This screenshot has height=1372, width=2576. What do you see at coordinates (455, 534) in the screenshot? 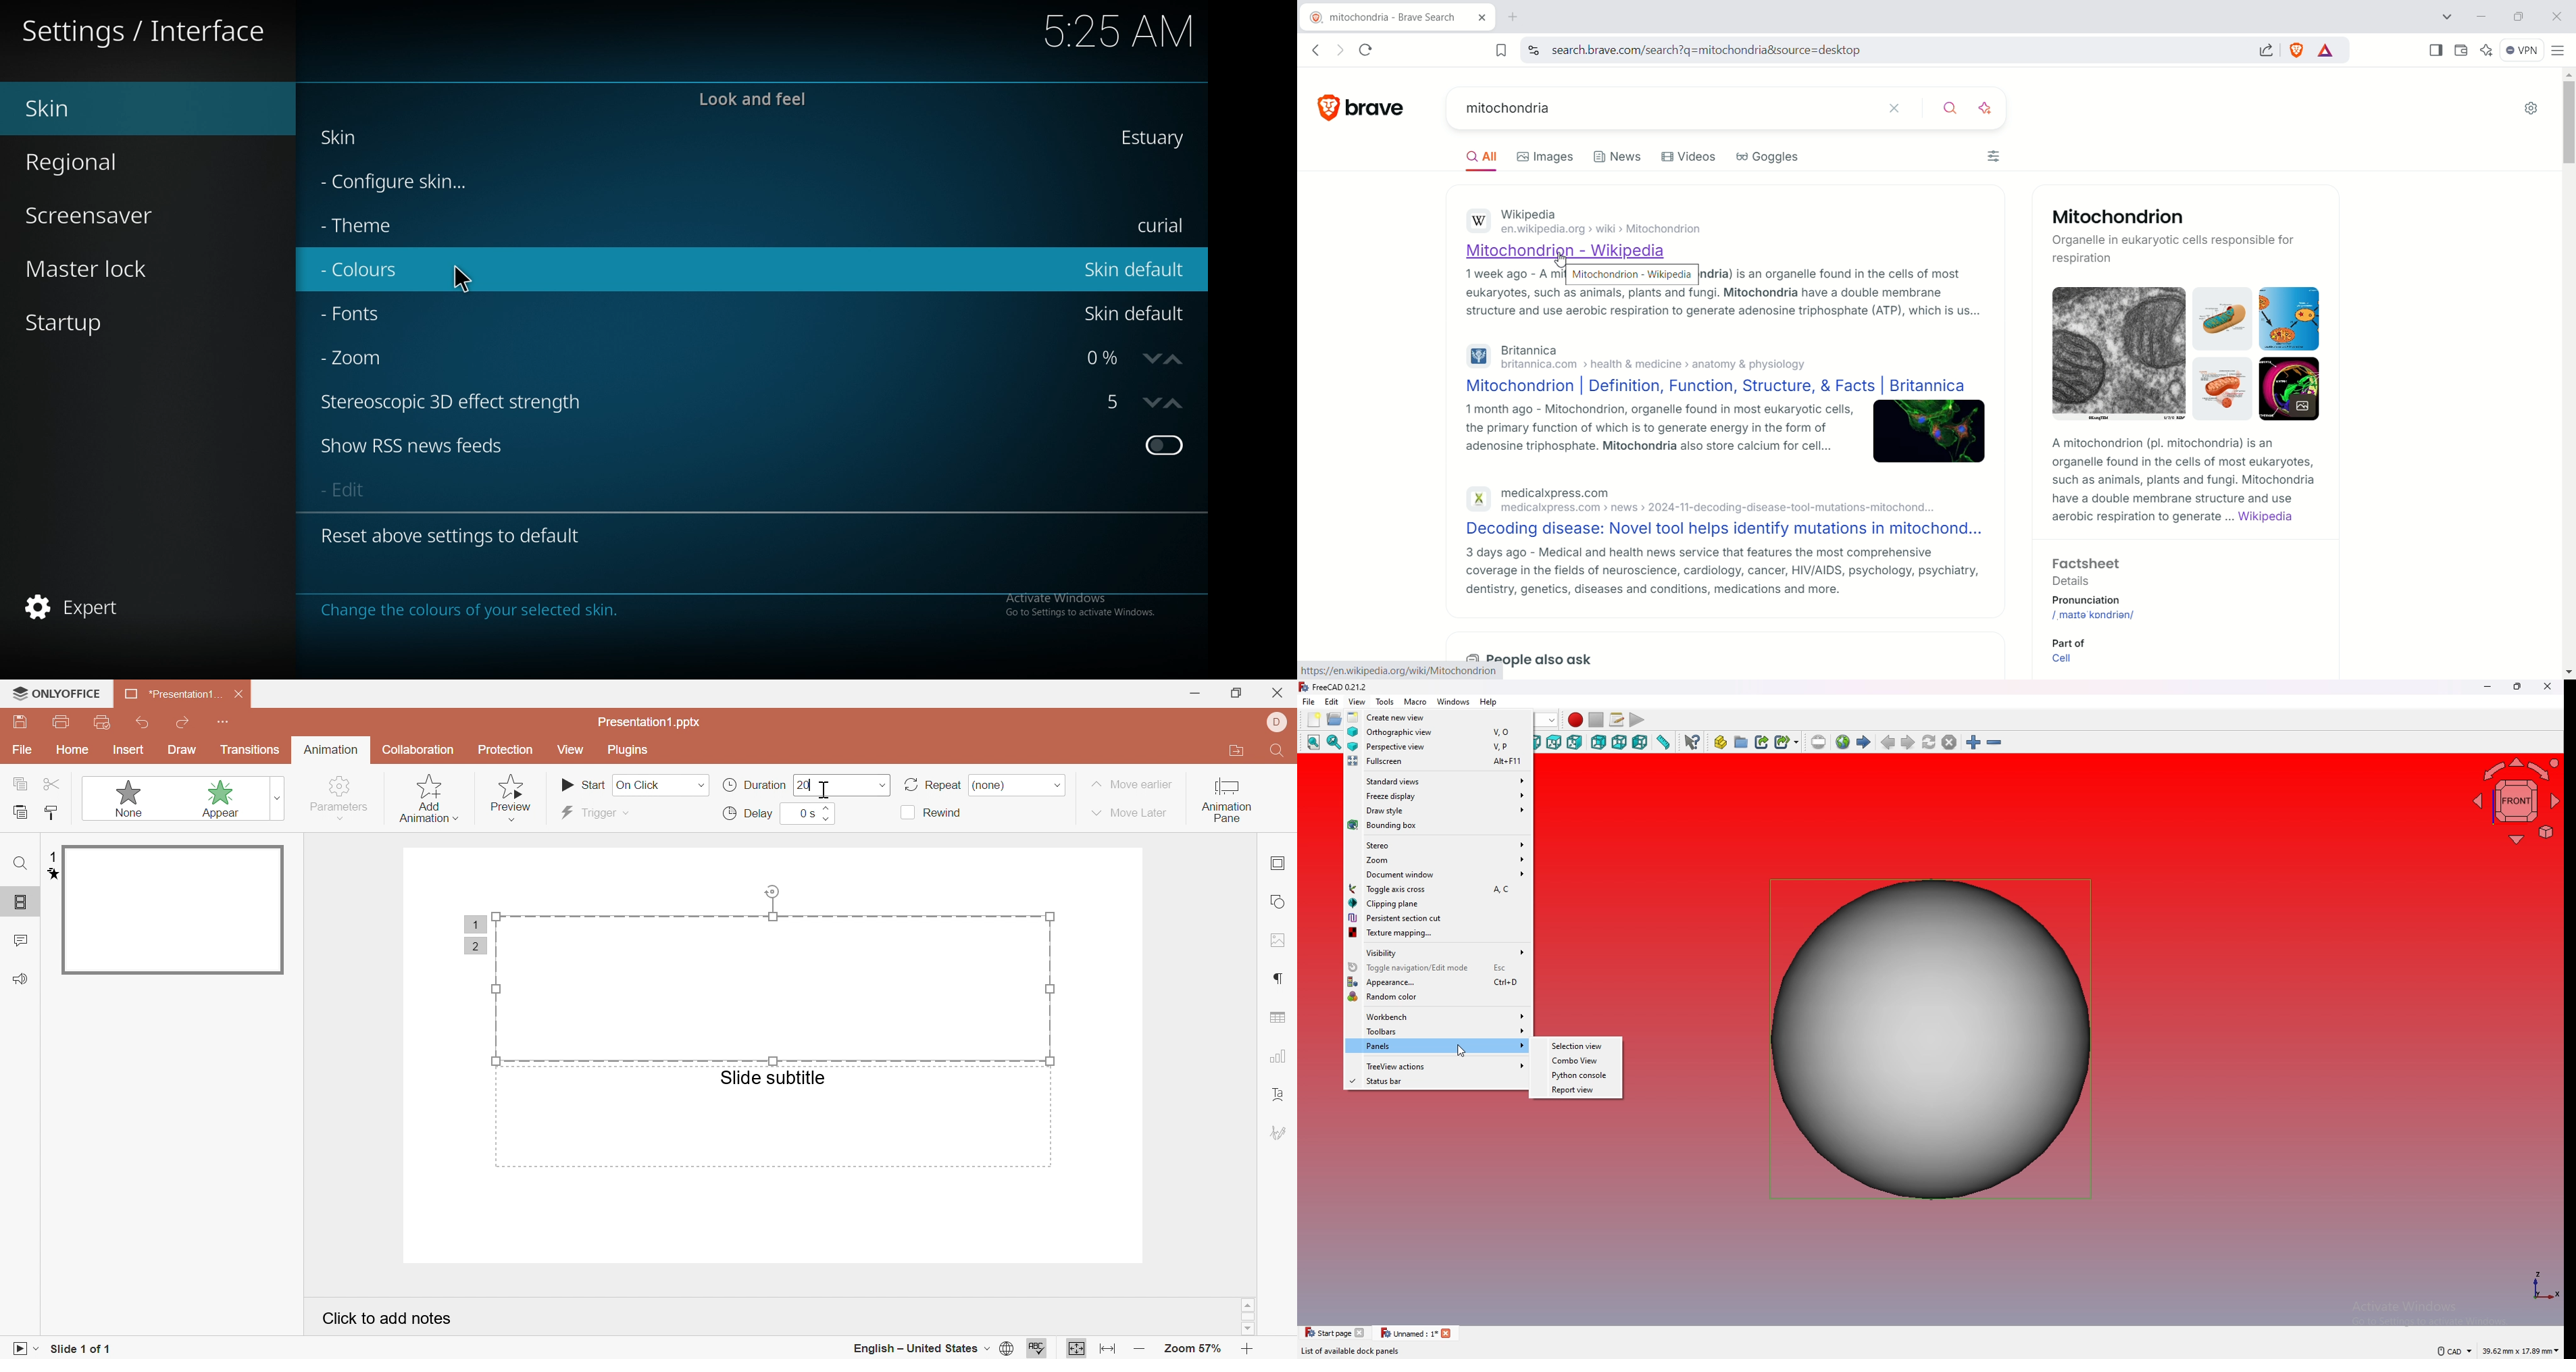
I see `reset` at bounding box center [455, 534].